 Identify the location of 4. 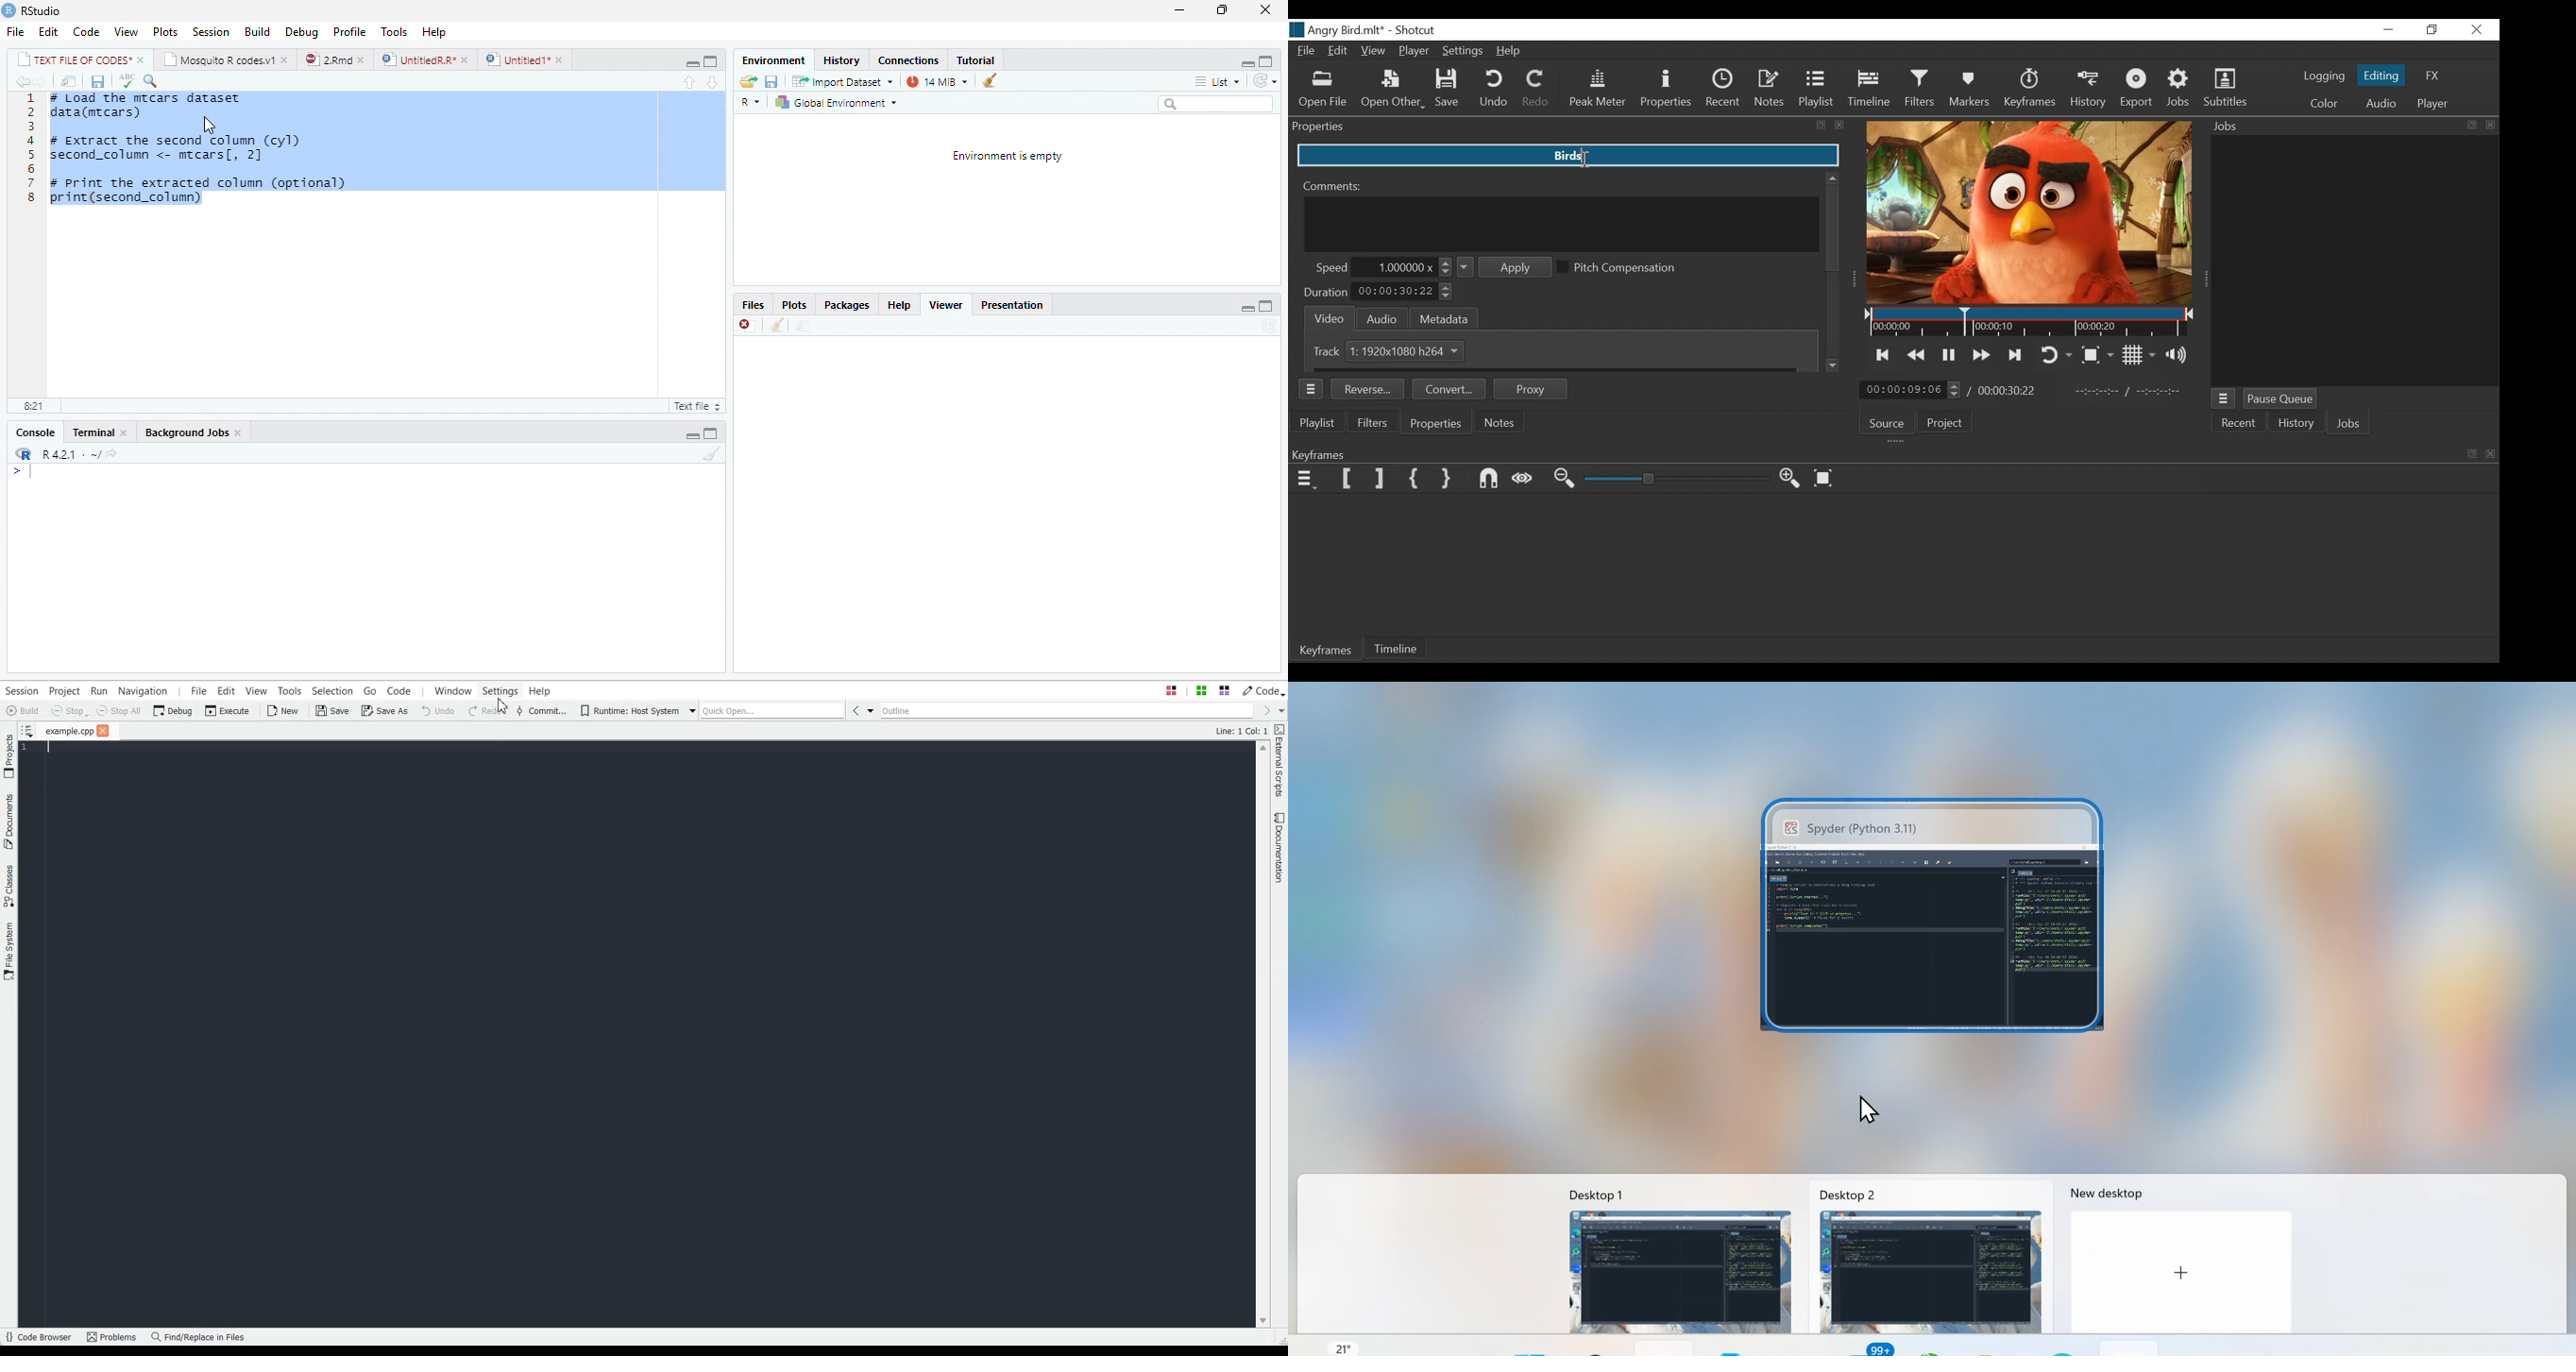
(30, 141).